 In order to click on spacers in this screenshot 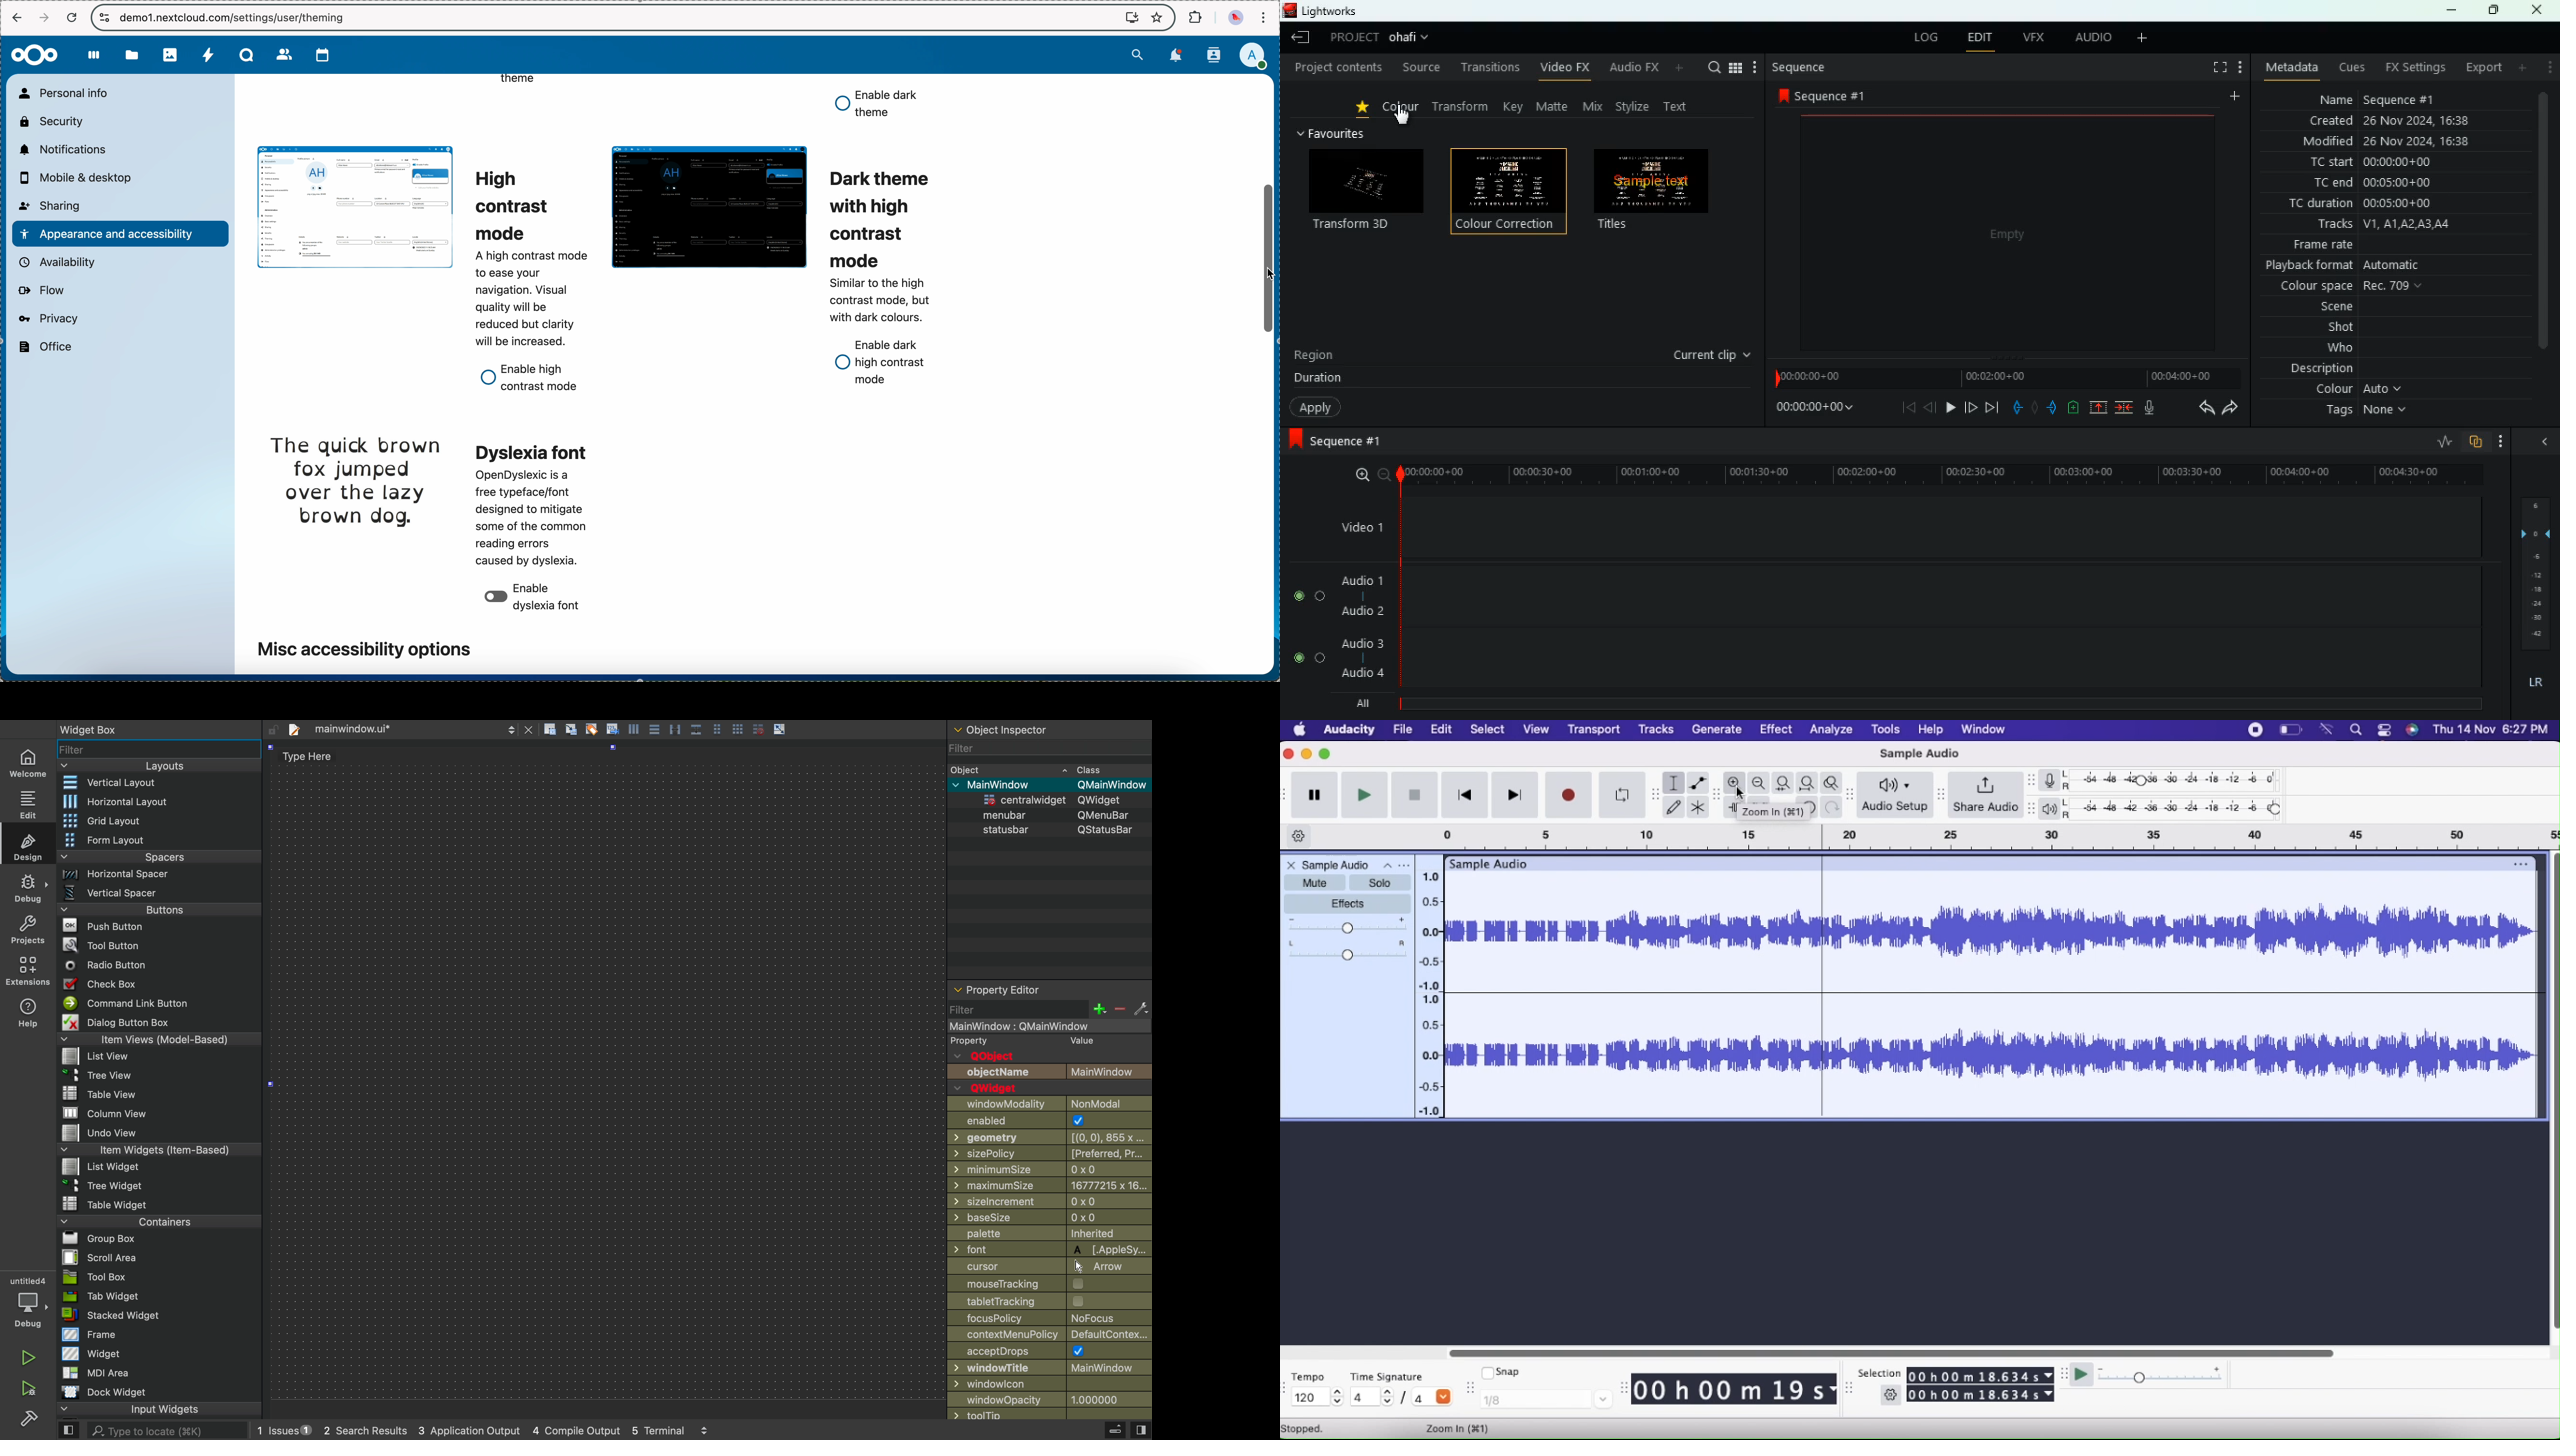, I will do `click(157, 856)`.